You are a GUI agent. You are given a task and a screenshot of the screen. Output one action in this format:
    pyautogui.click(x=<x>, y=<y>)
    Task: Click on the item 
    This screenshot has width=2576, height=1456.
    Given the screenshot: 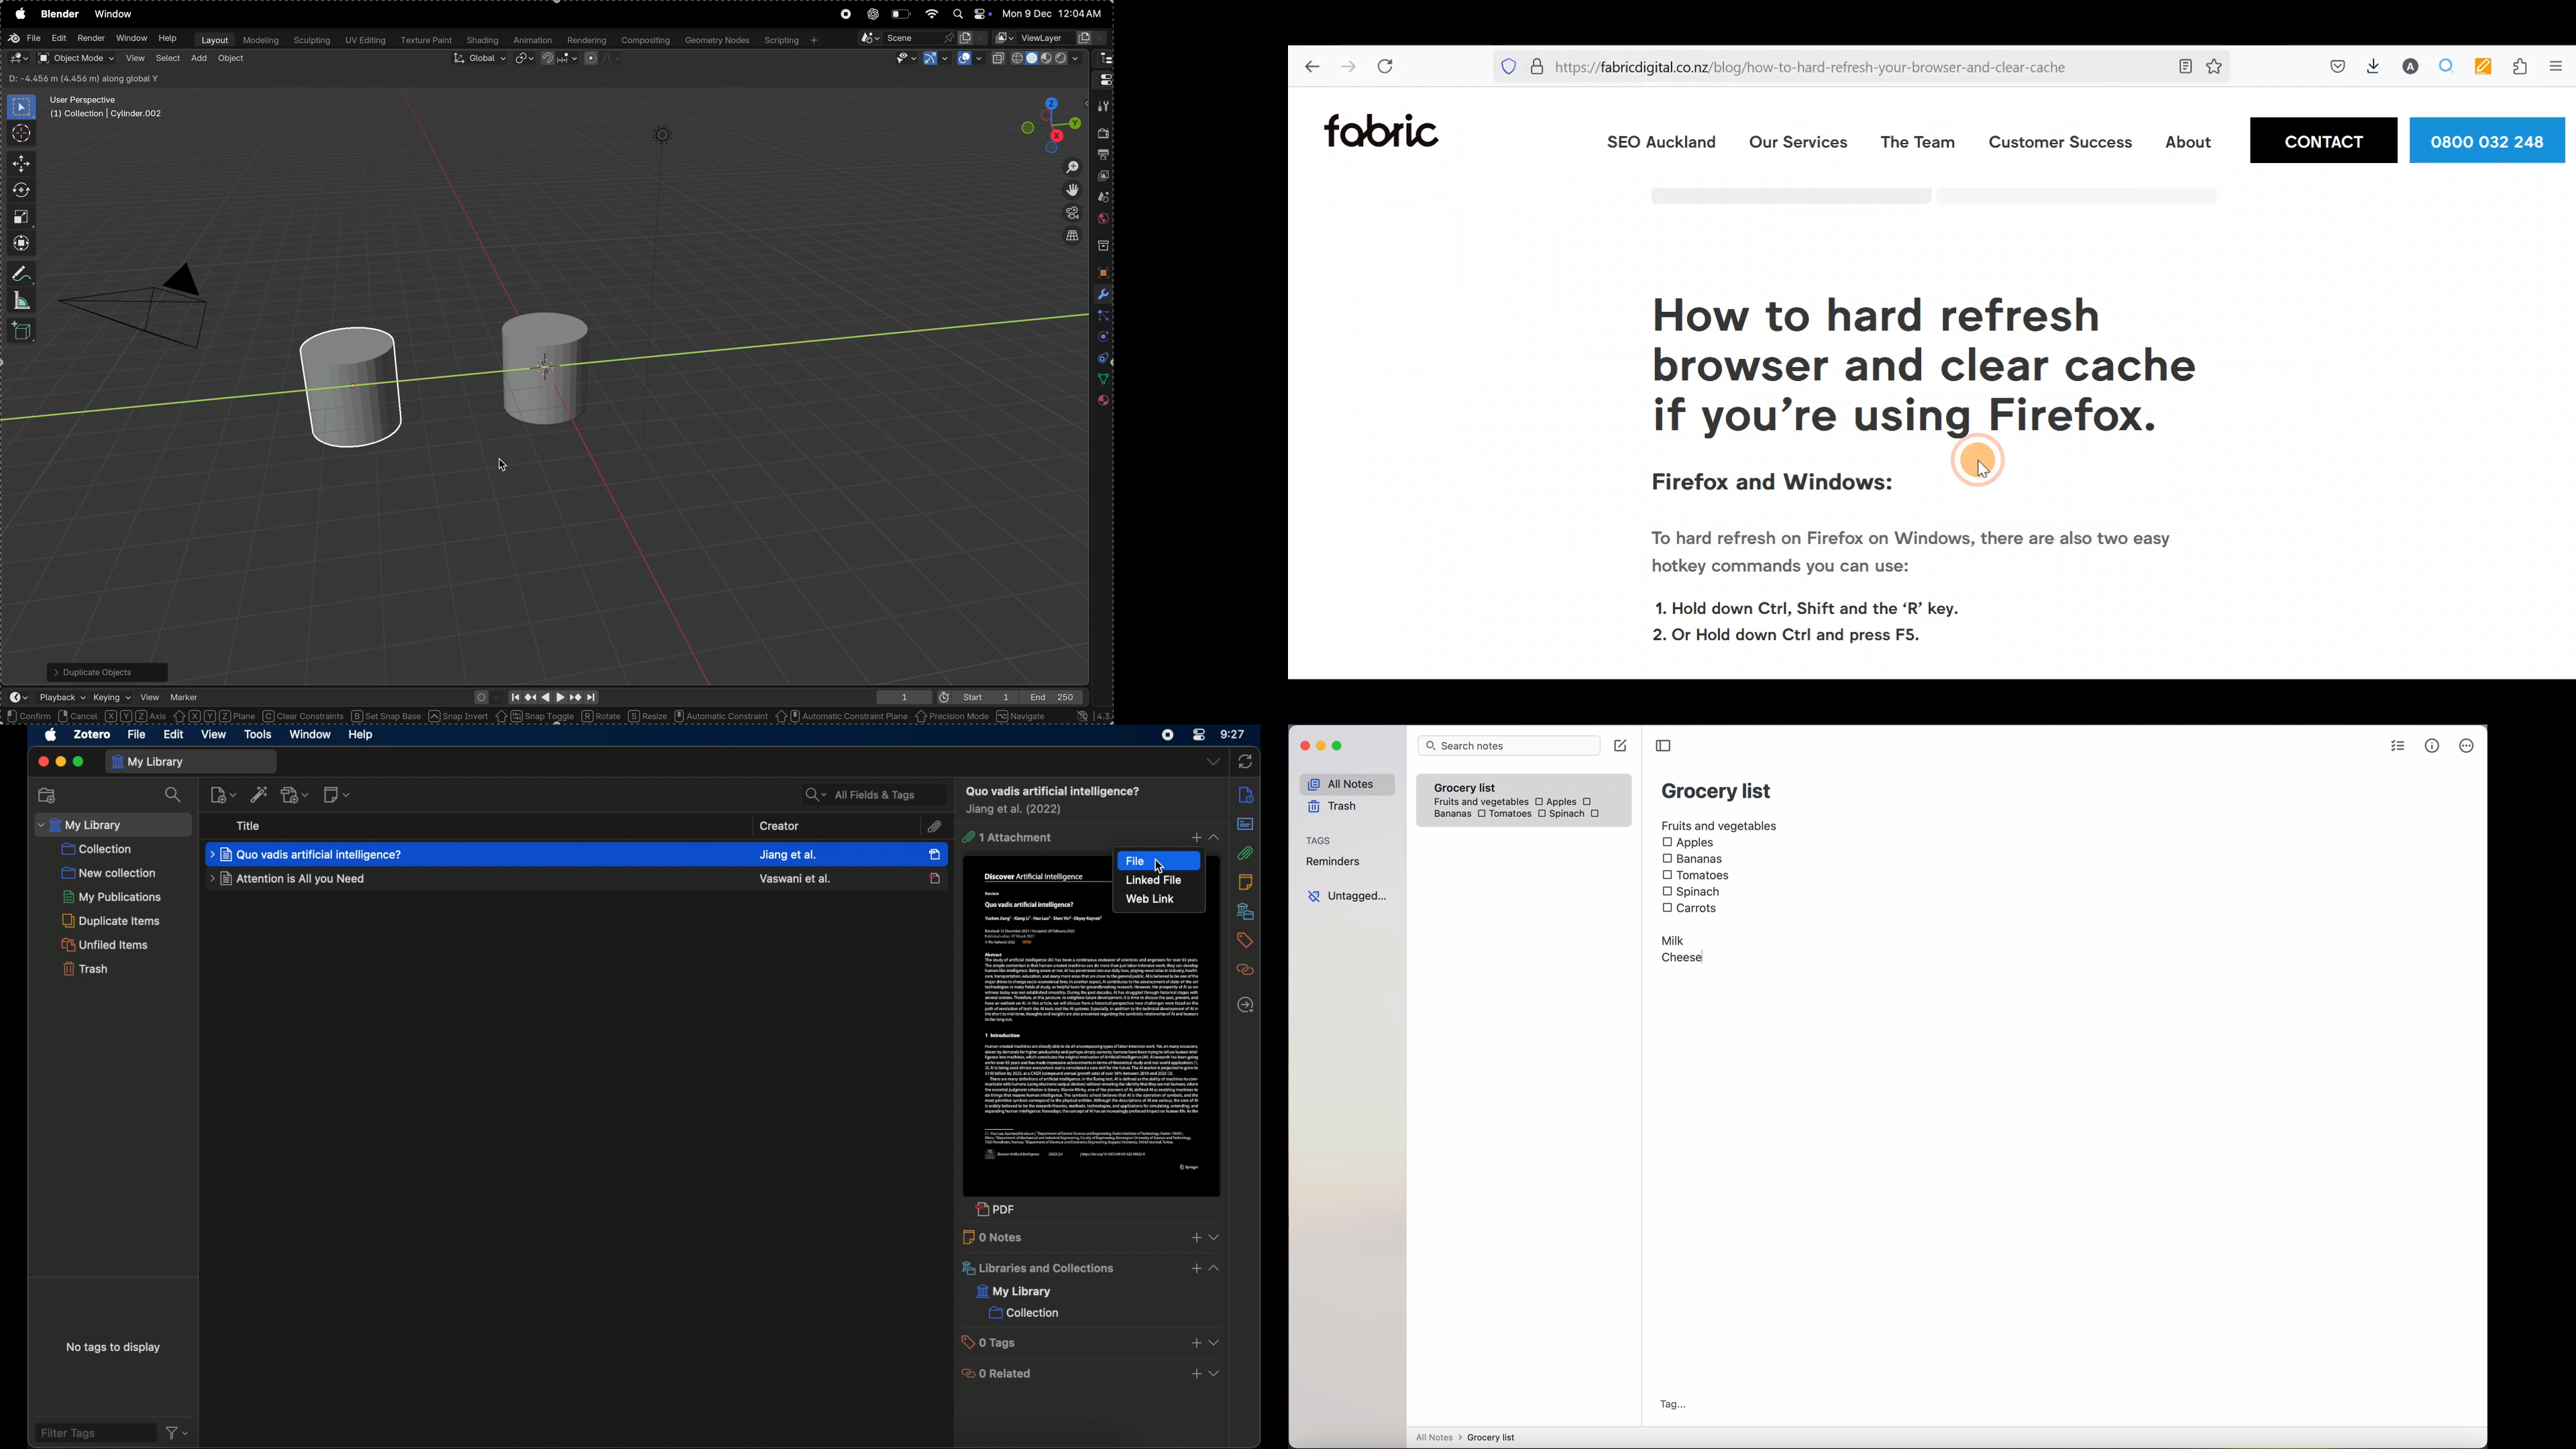 What is the action you would take?
    pyautogui.click(x=1051, y=791)
    